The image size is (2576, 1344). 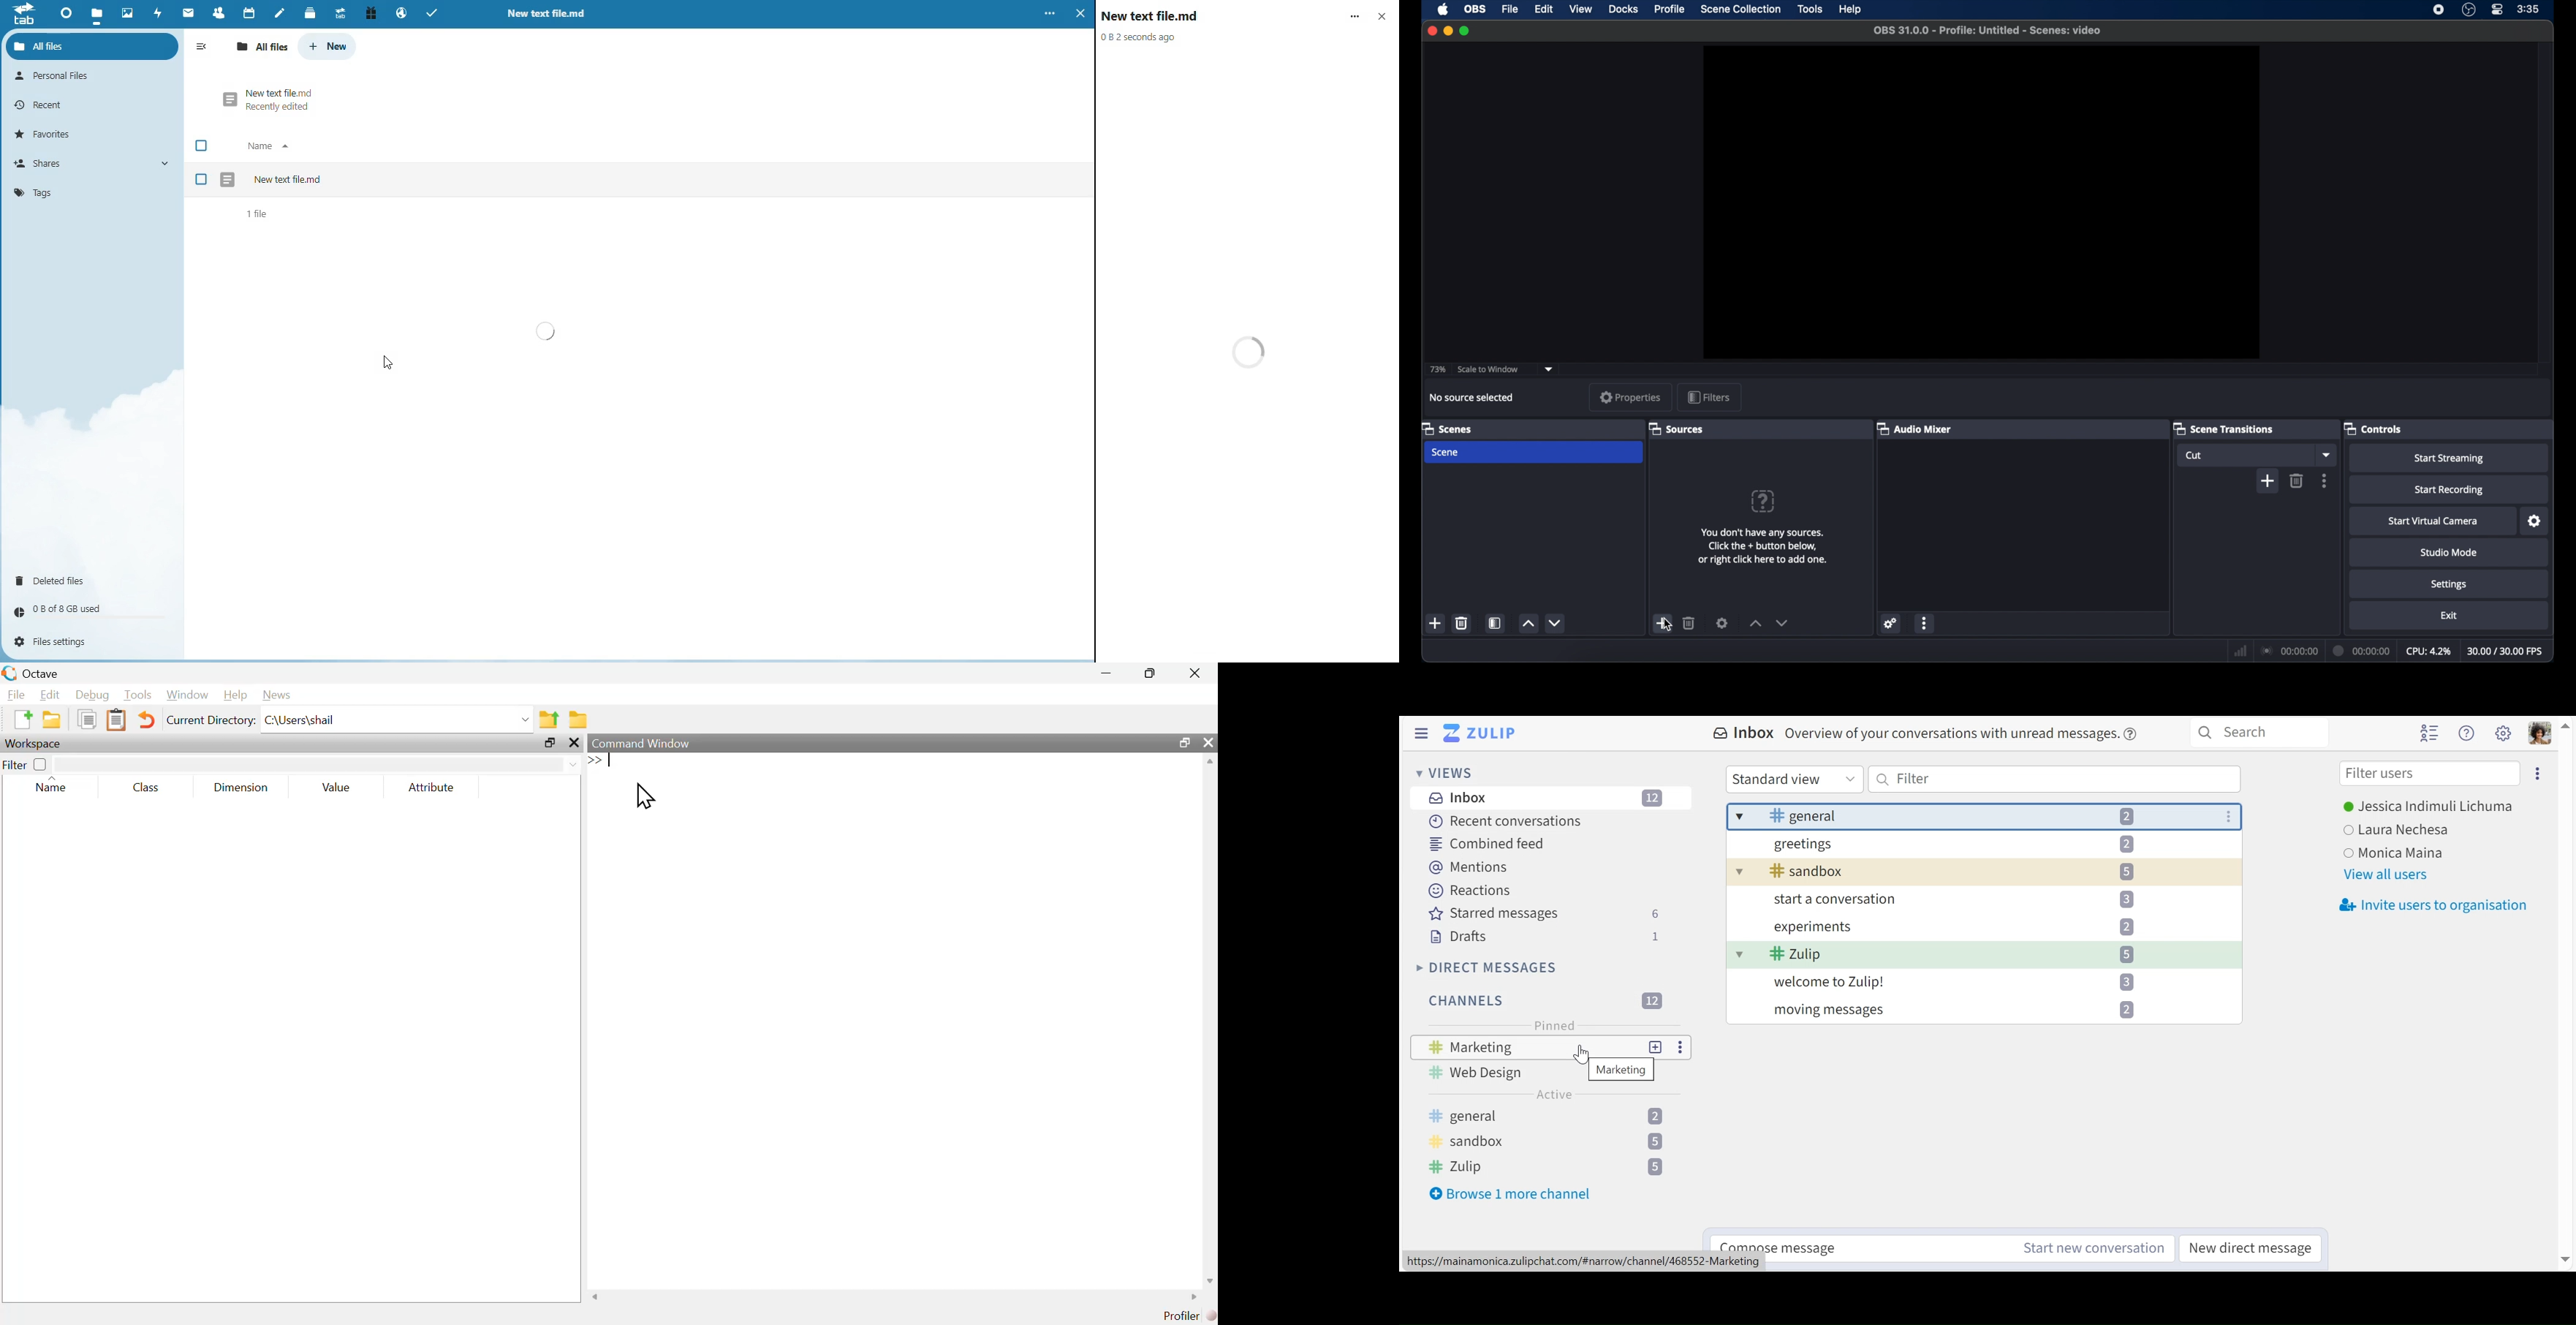 What do you see at coordinates (2297, 480) in the screenshot?
I see `delete` at bounding box center [2297, 480].